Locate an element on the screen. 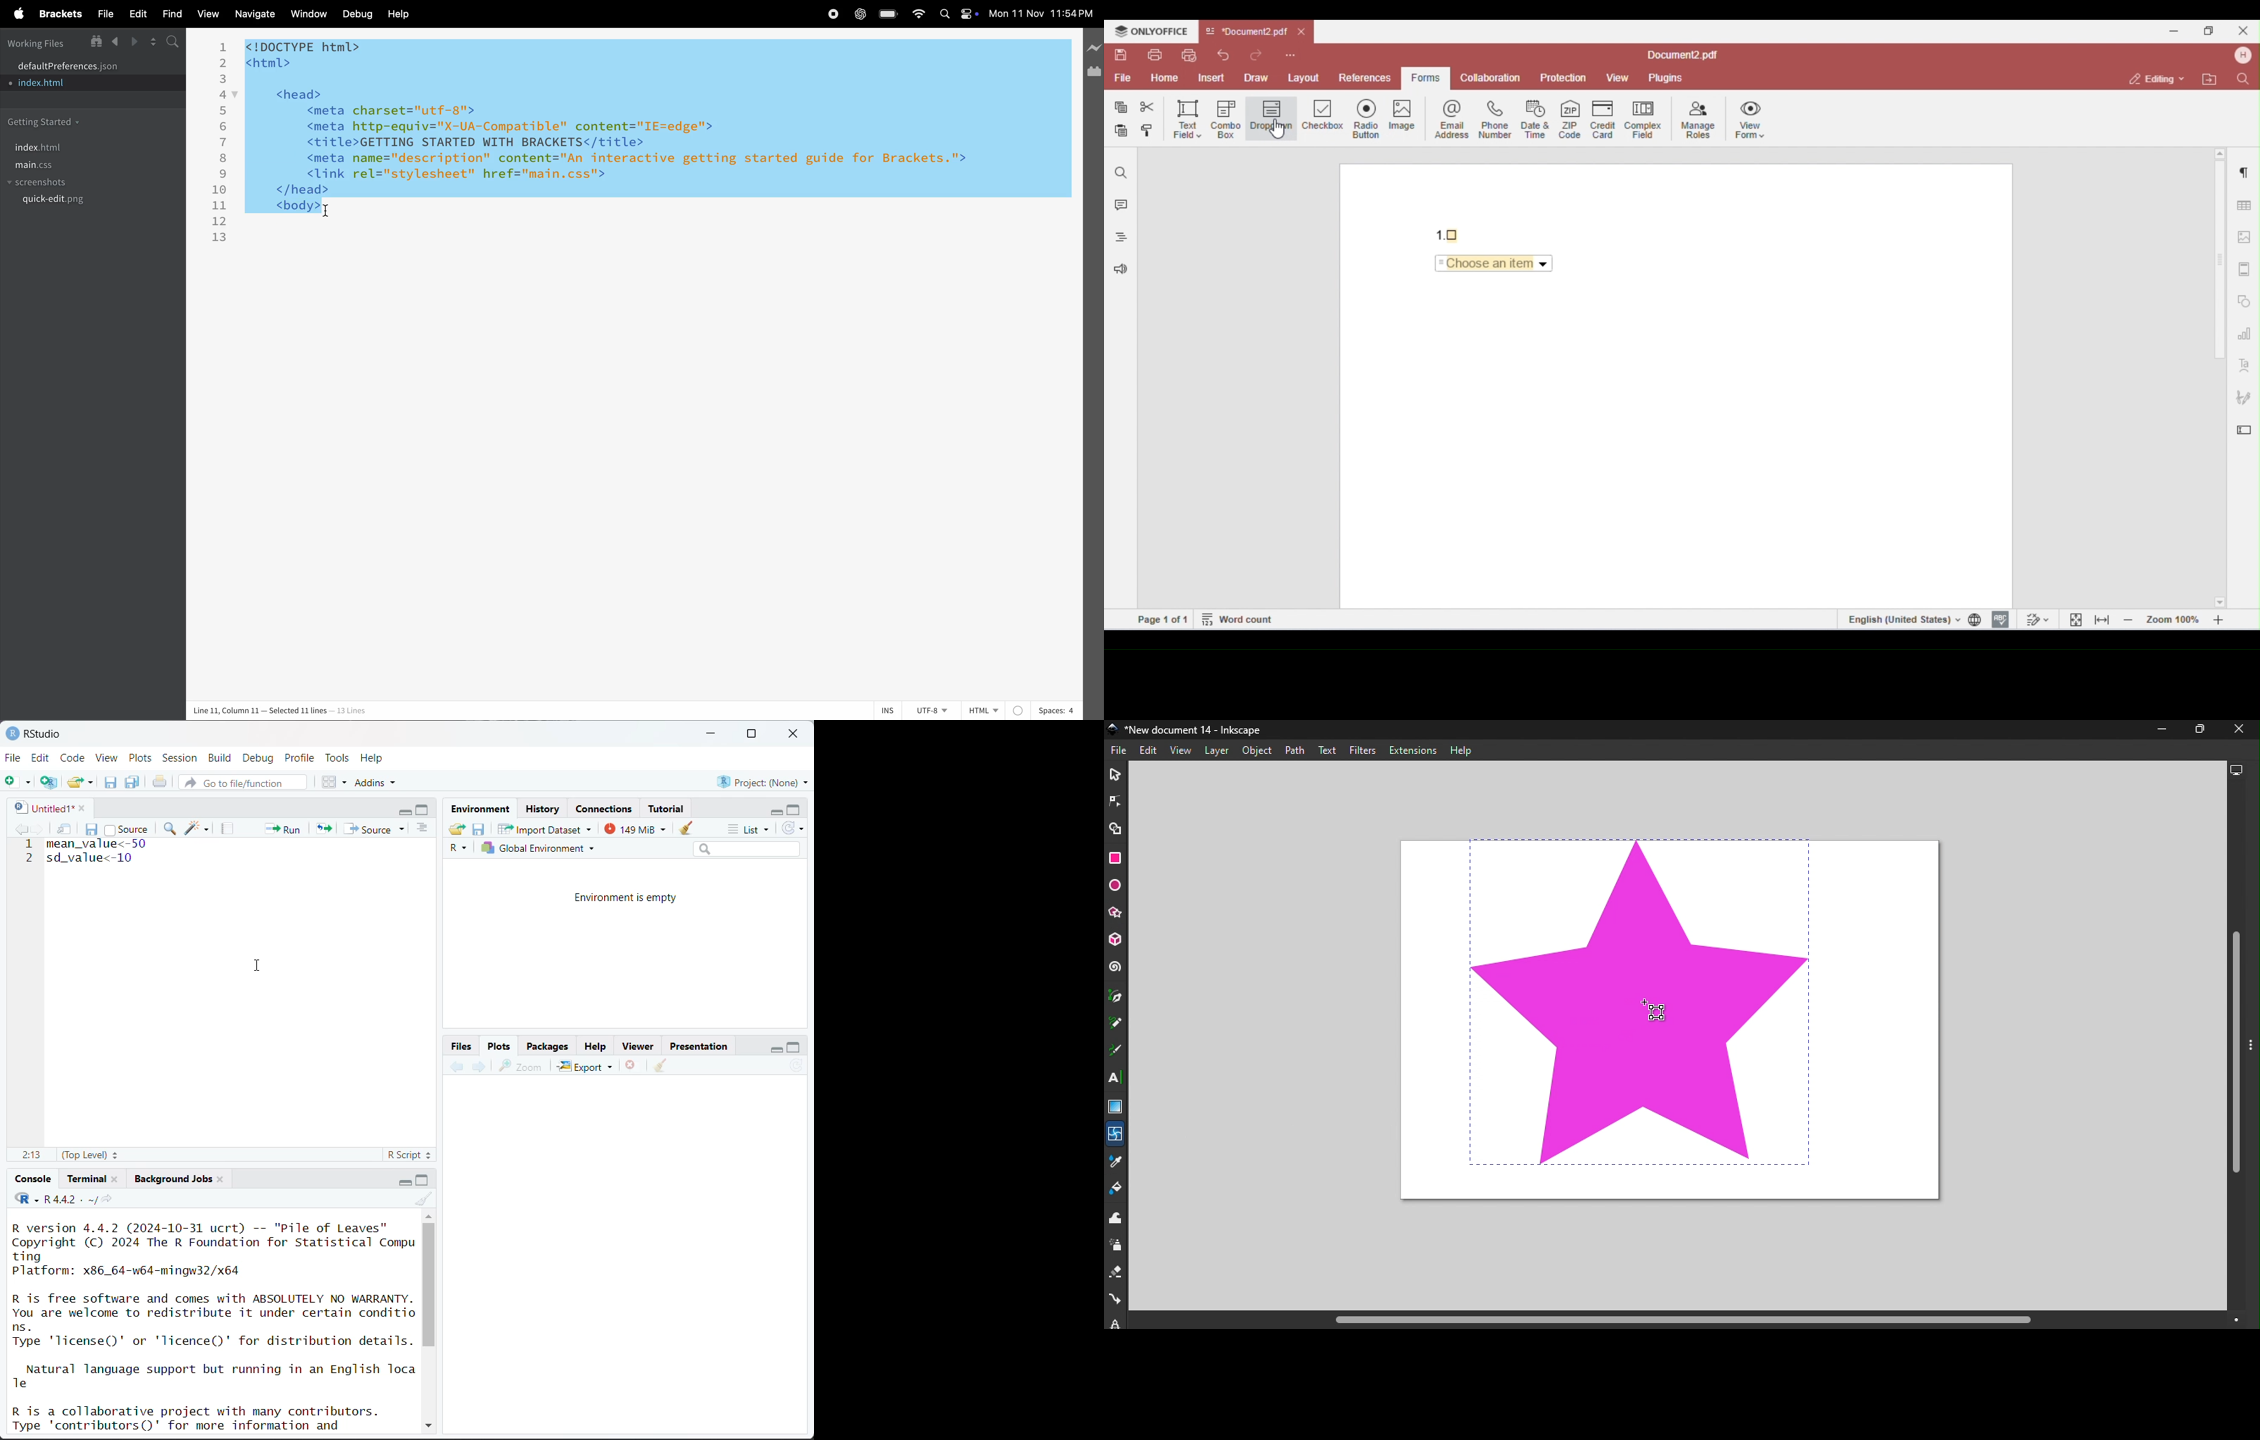  next plot is located at coordinates (478, 1067).